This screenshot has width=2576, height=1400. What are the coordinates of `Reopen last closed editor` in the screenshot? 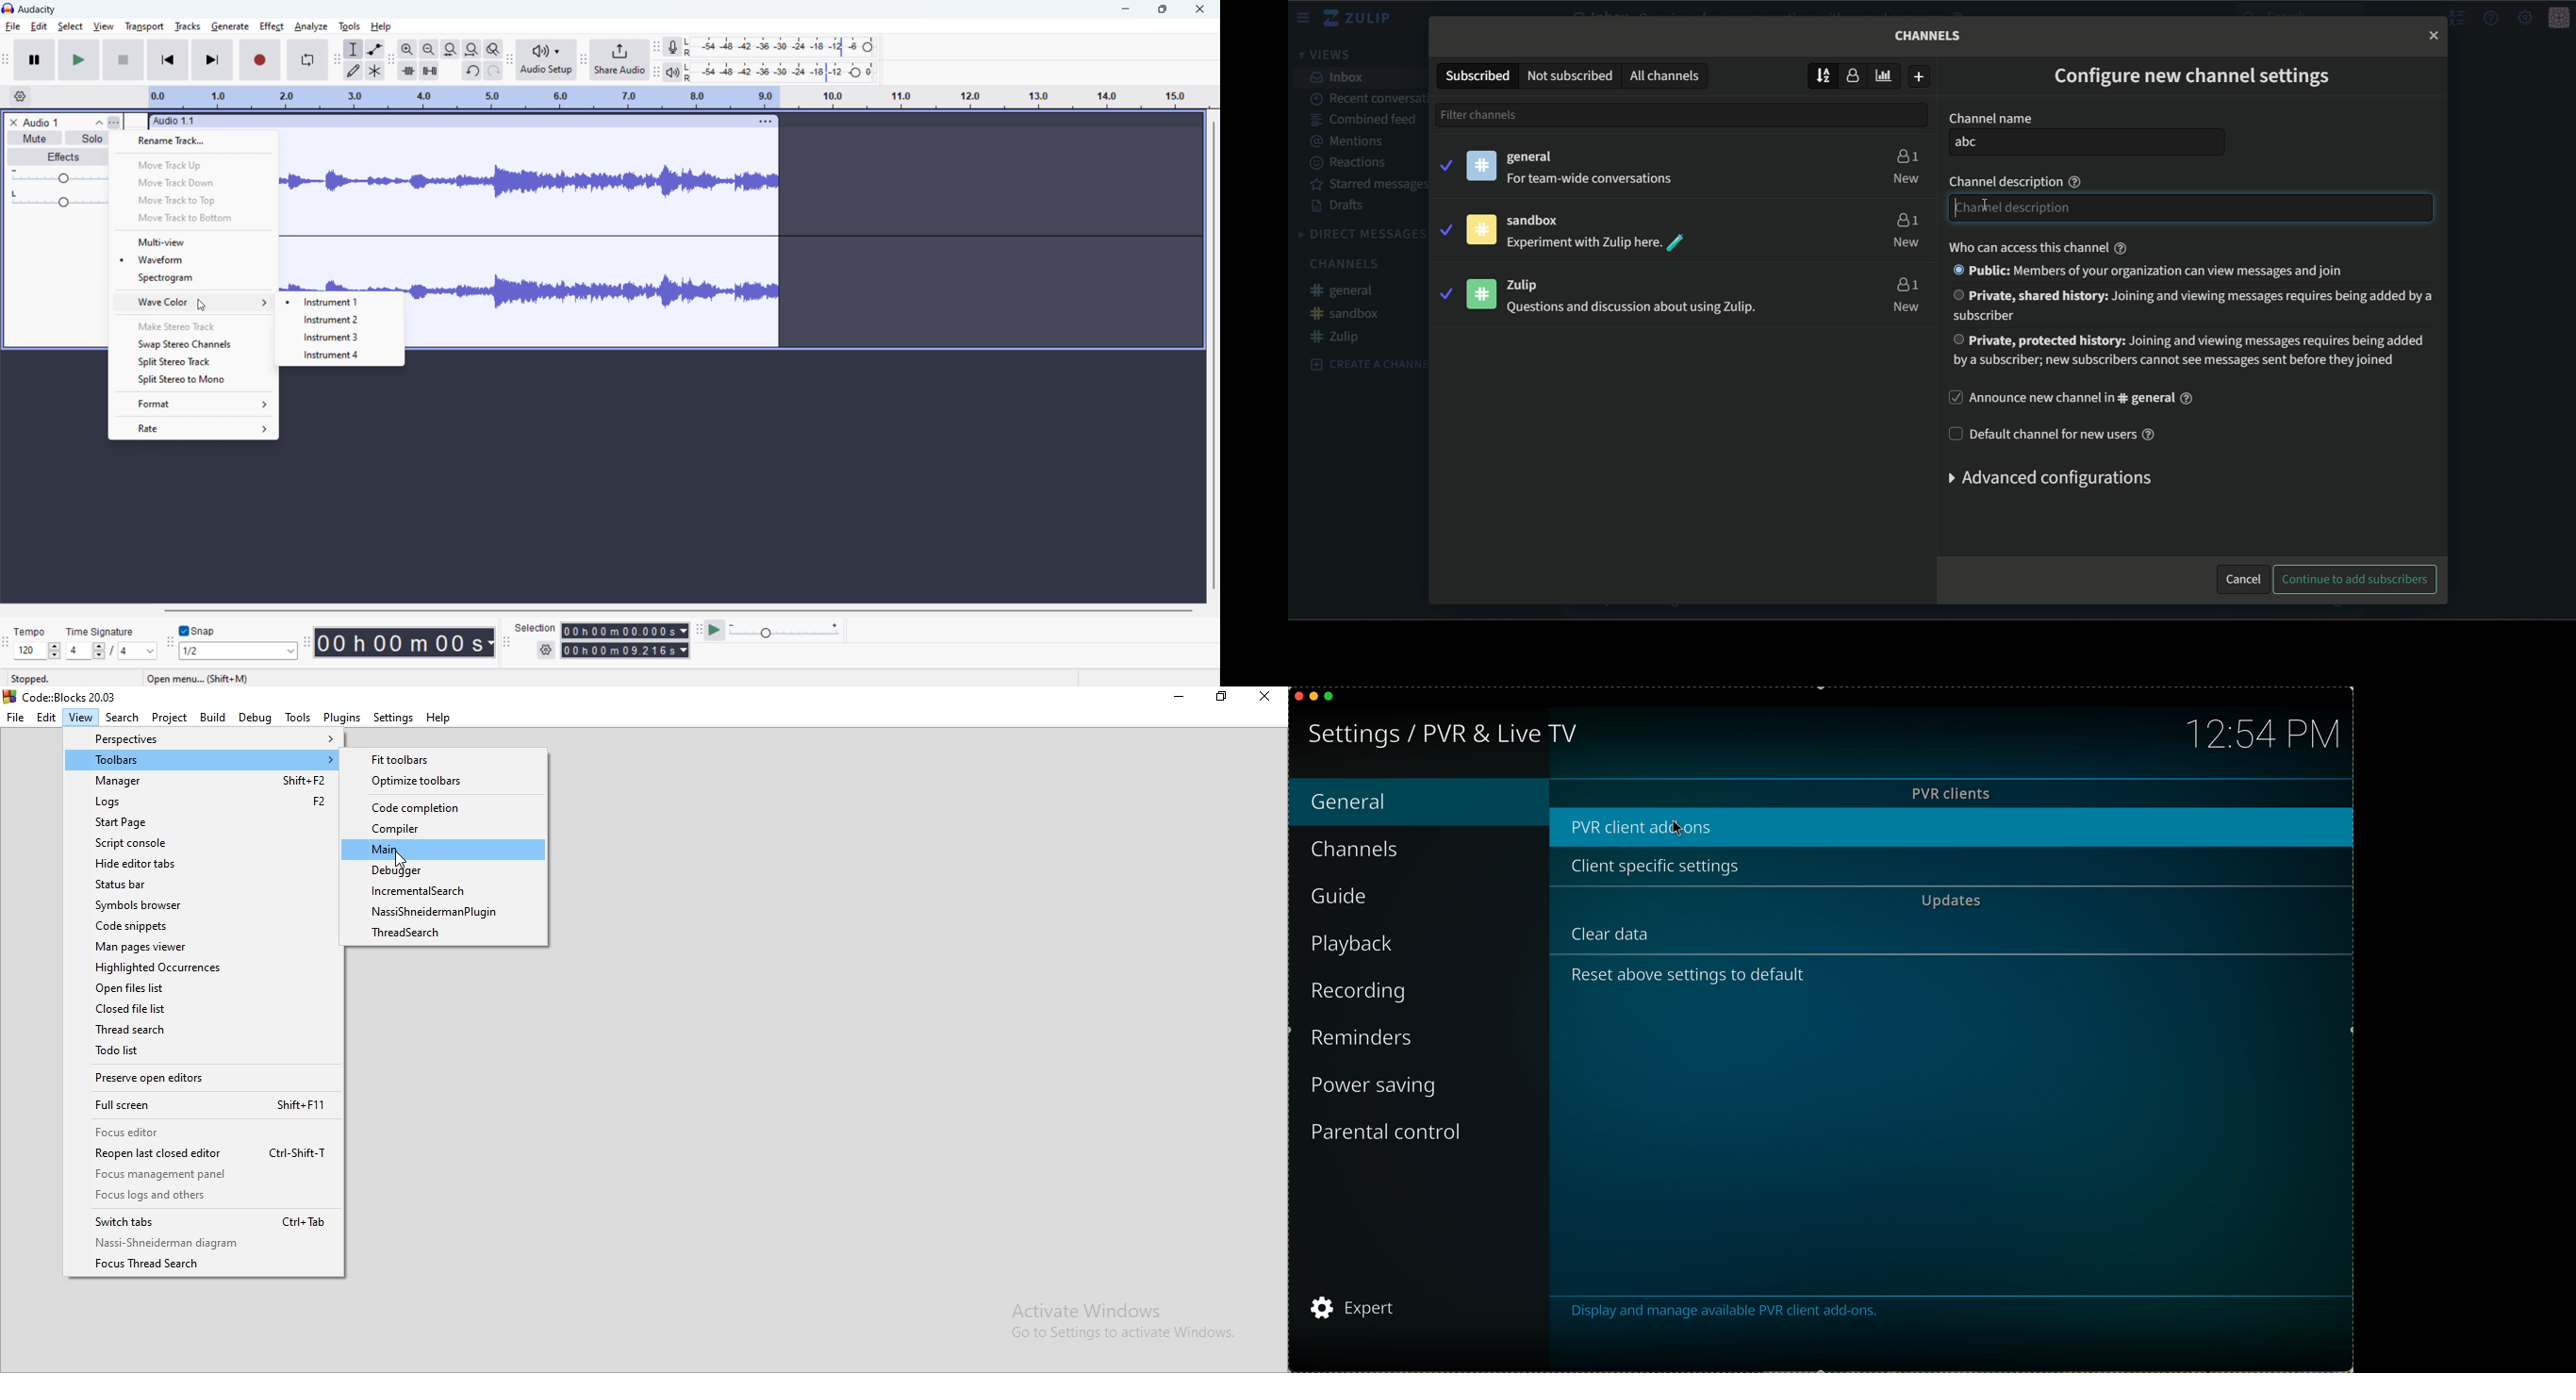 It's located at (212, 1152).